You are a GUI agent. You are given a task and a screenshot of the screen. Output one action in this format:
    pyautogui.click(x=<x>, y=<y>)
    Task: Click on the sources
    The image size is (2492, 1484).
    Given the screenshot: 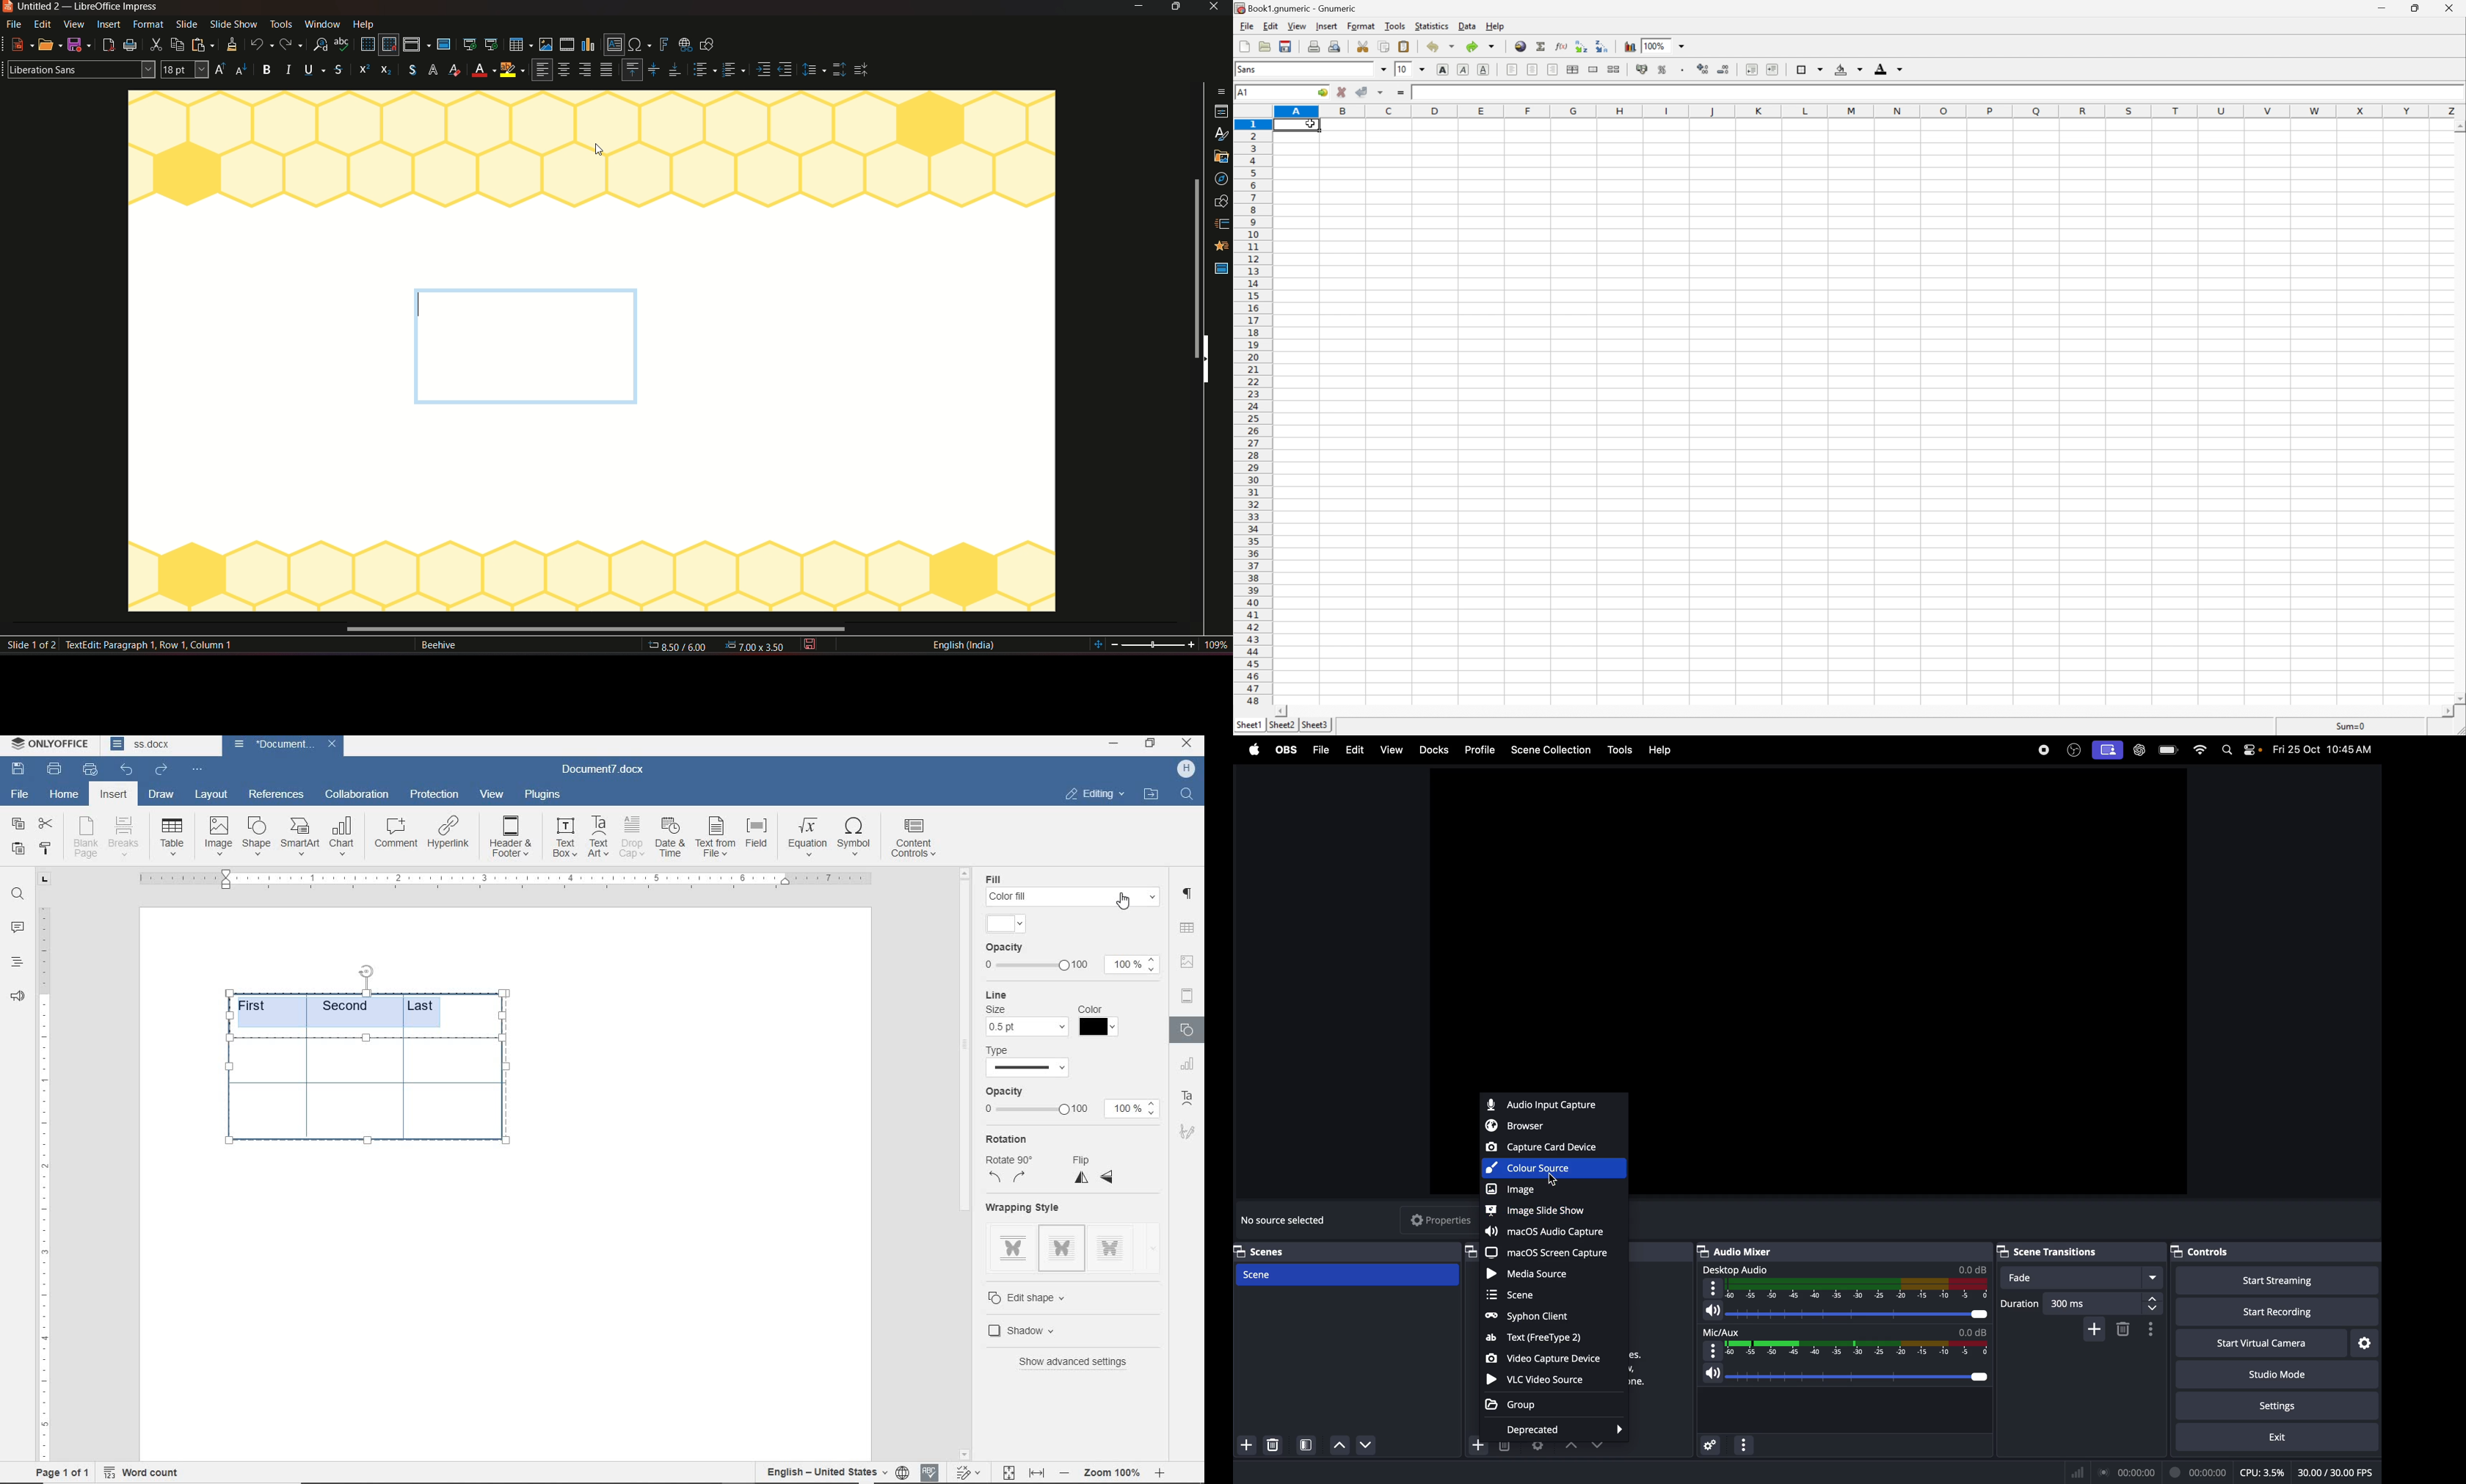 What is the action you would take?
    pyautogui.click(x=1470, y=1250)
    